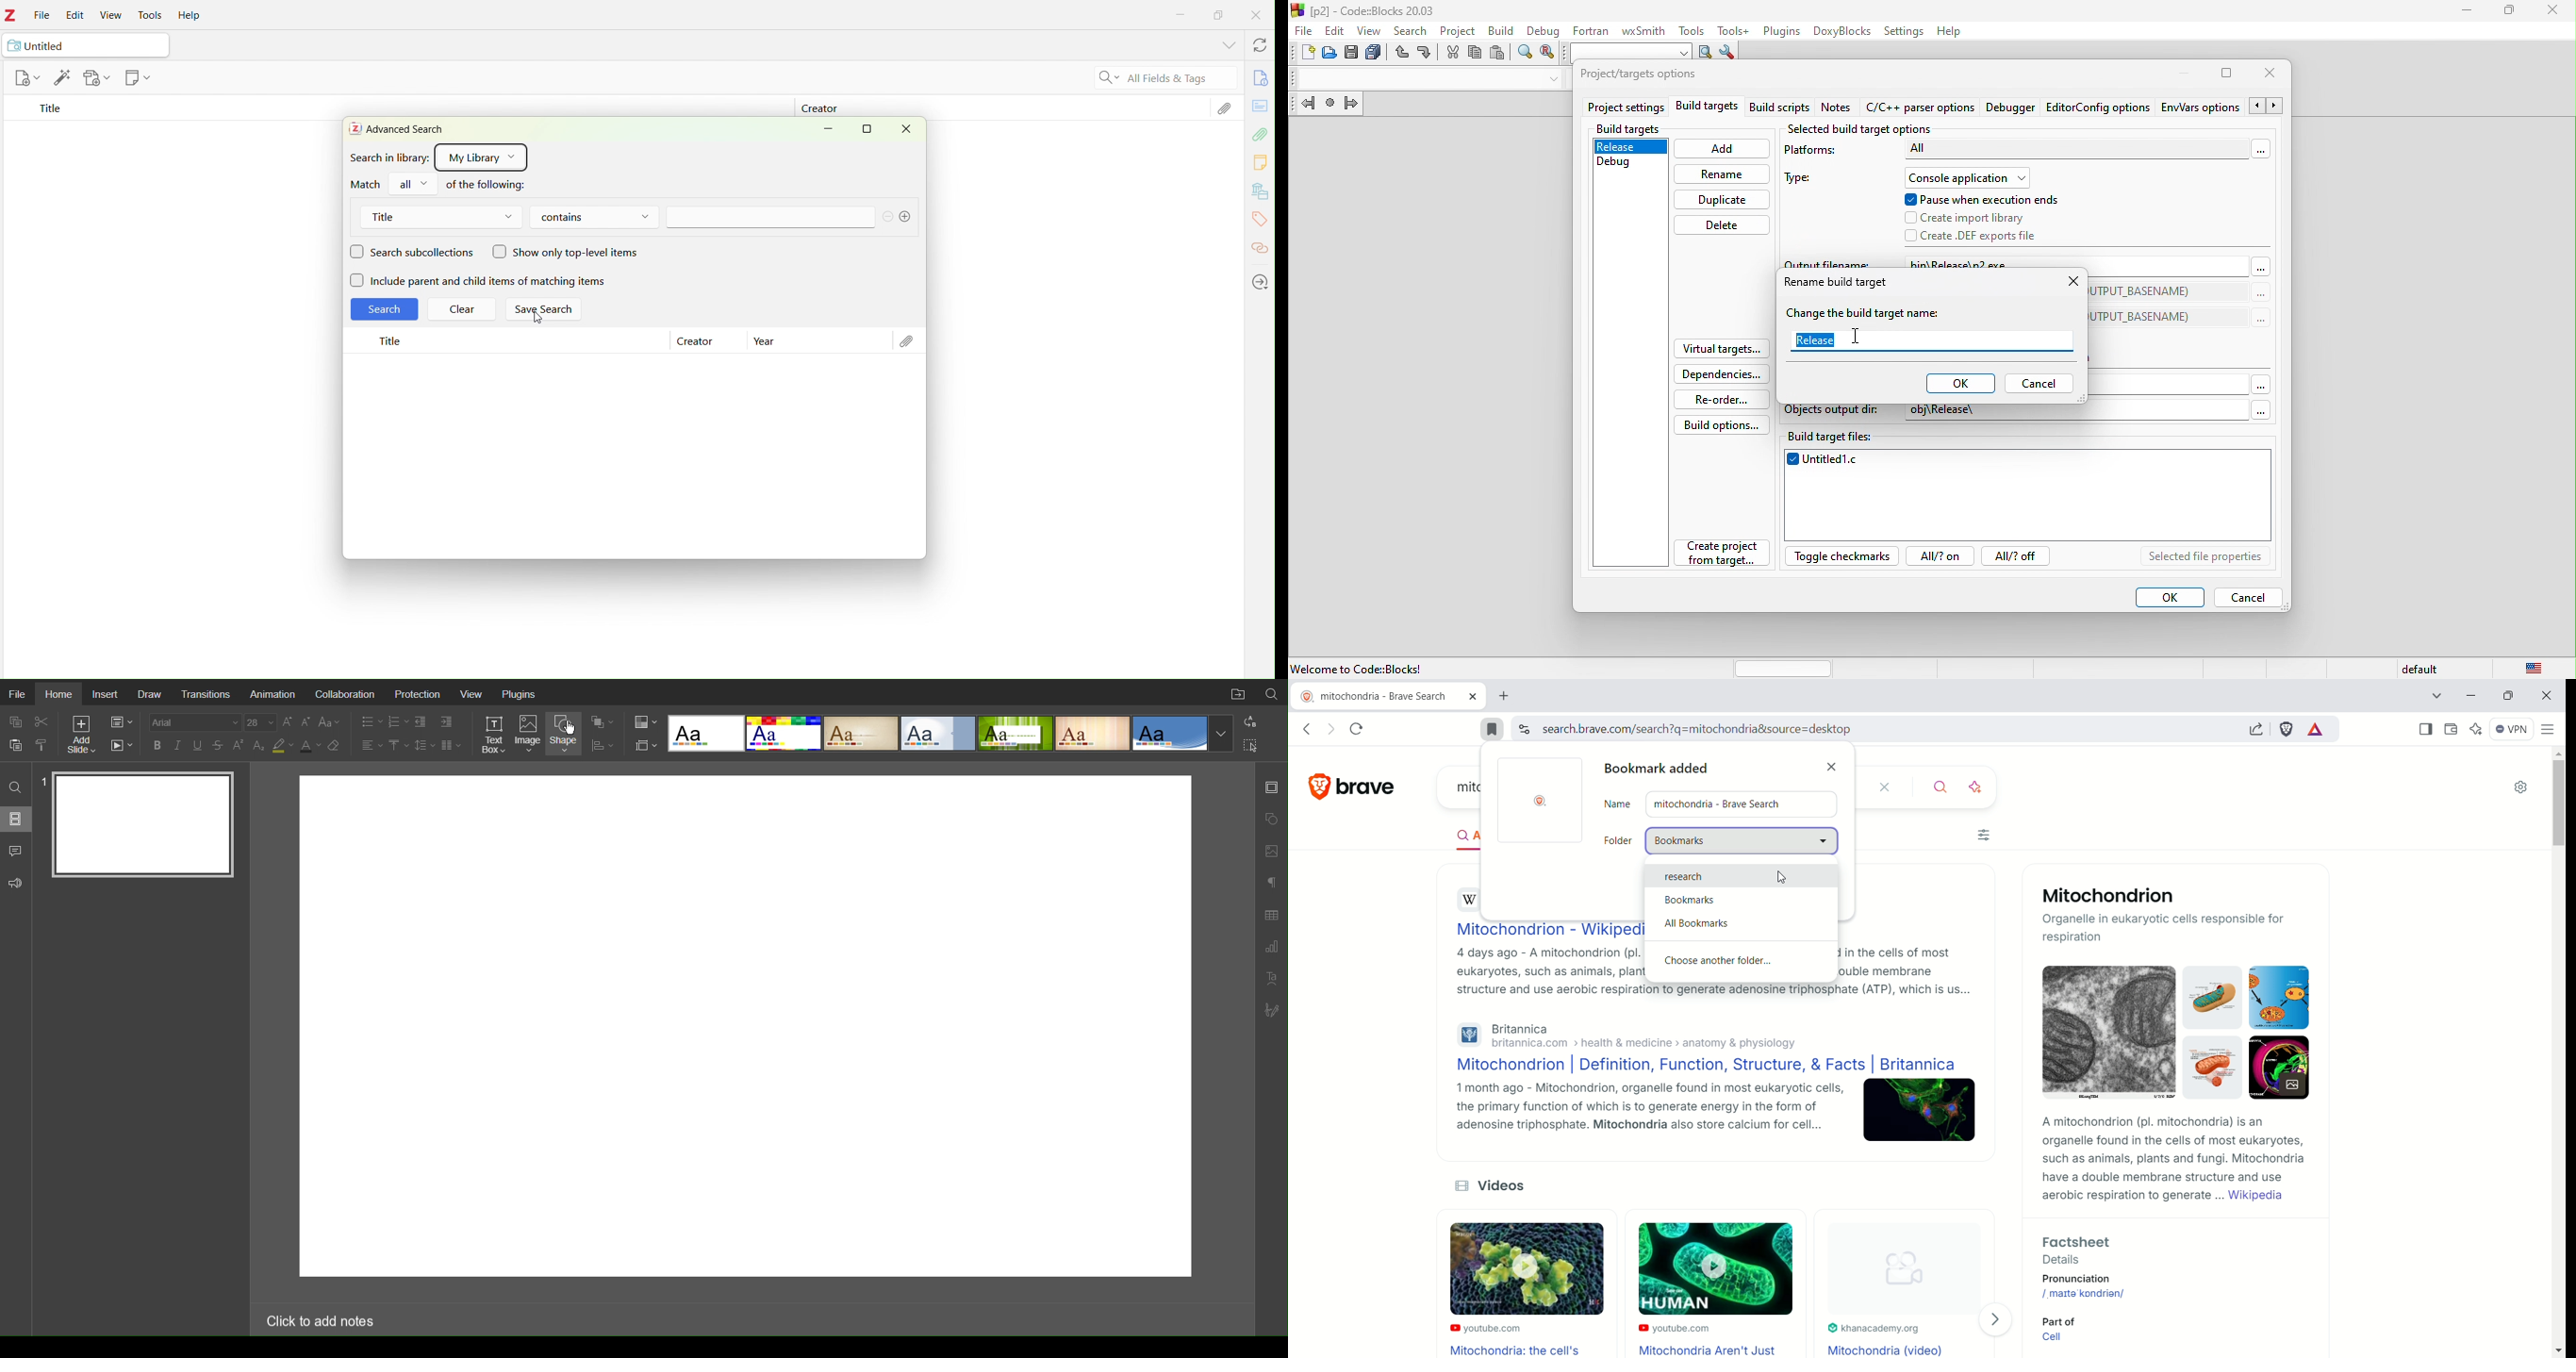 This screenshot has width=2576, height=1372. I want to click on Font Size, so click(296, 722).